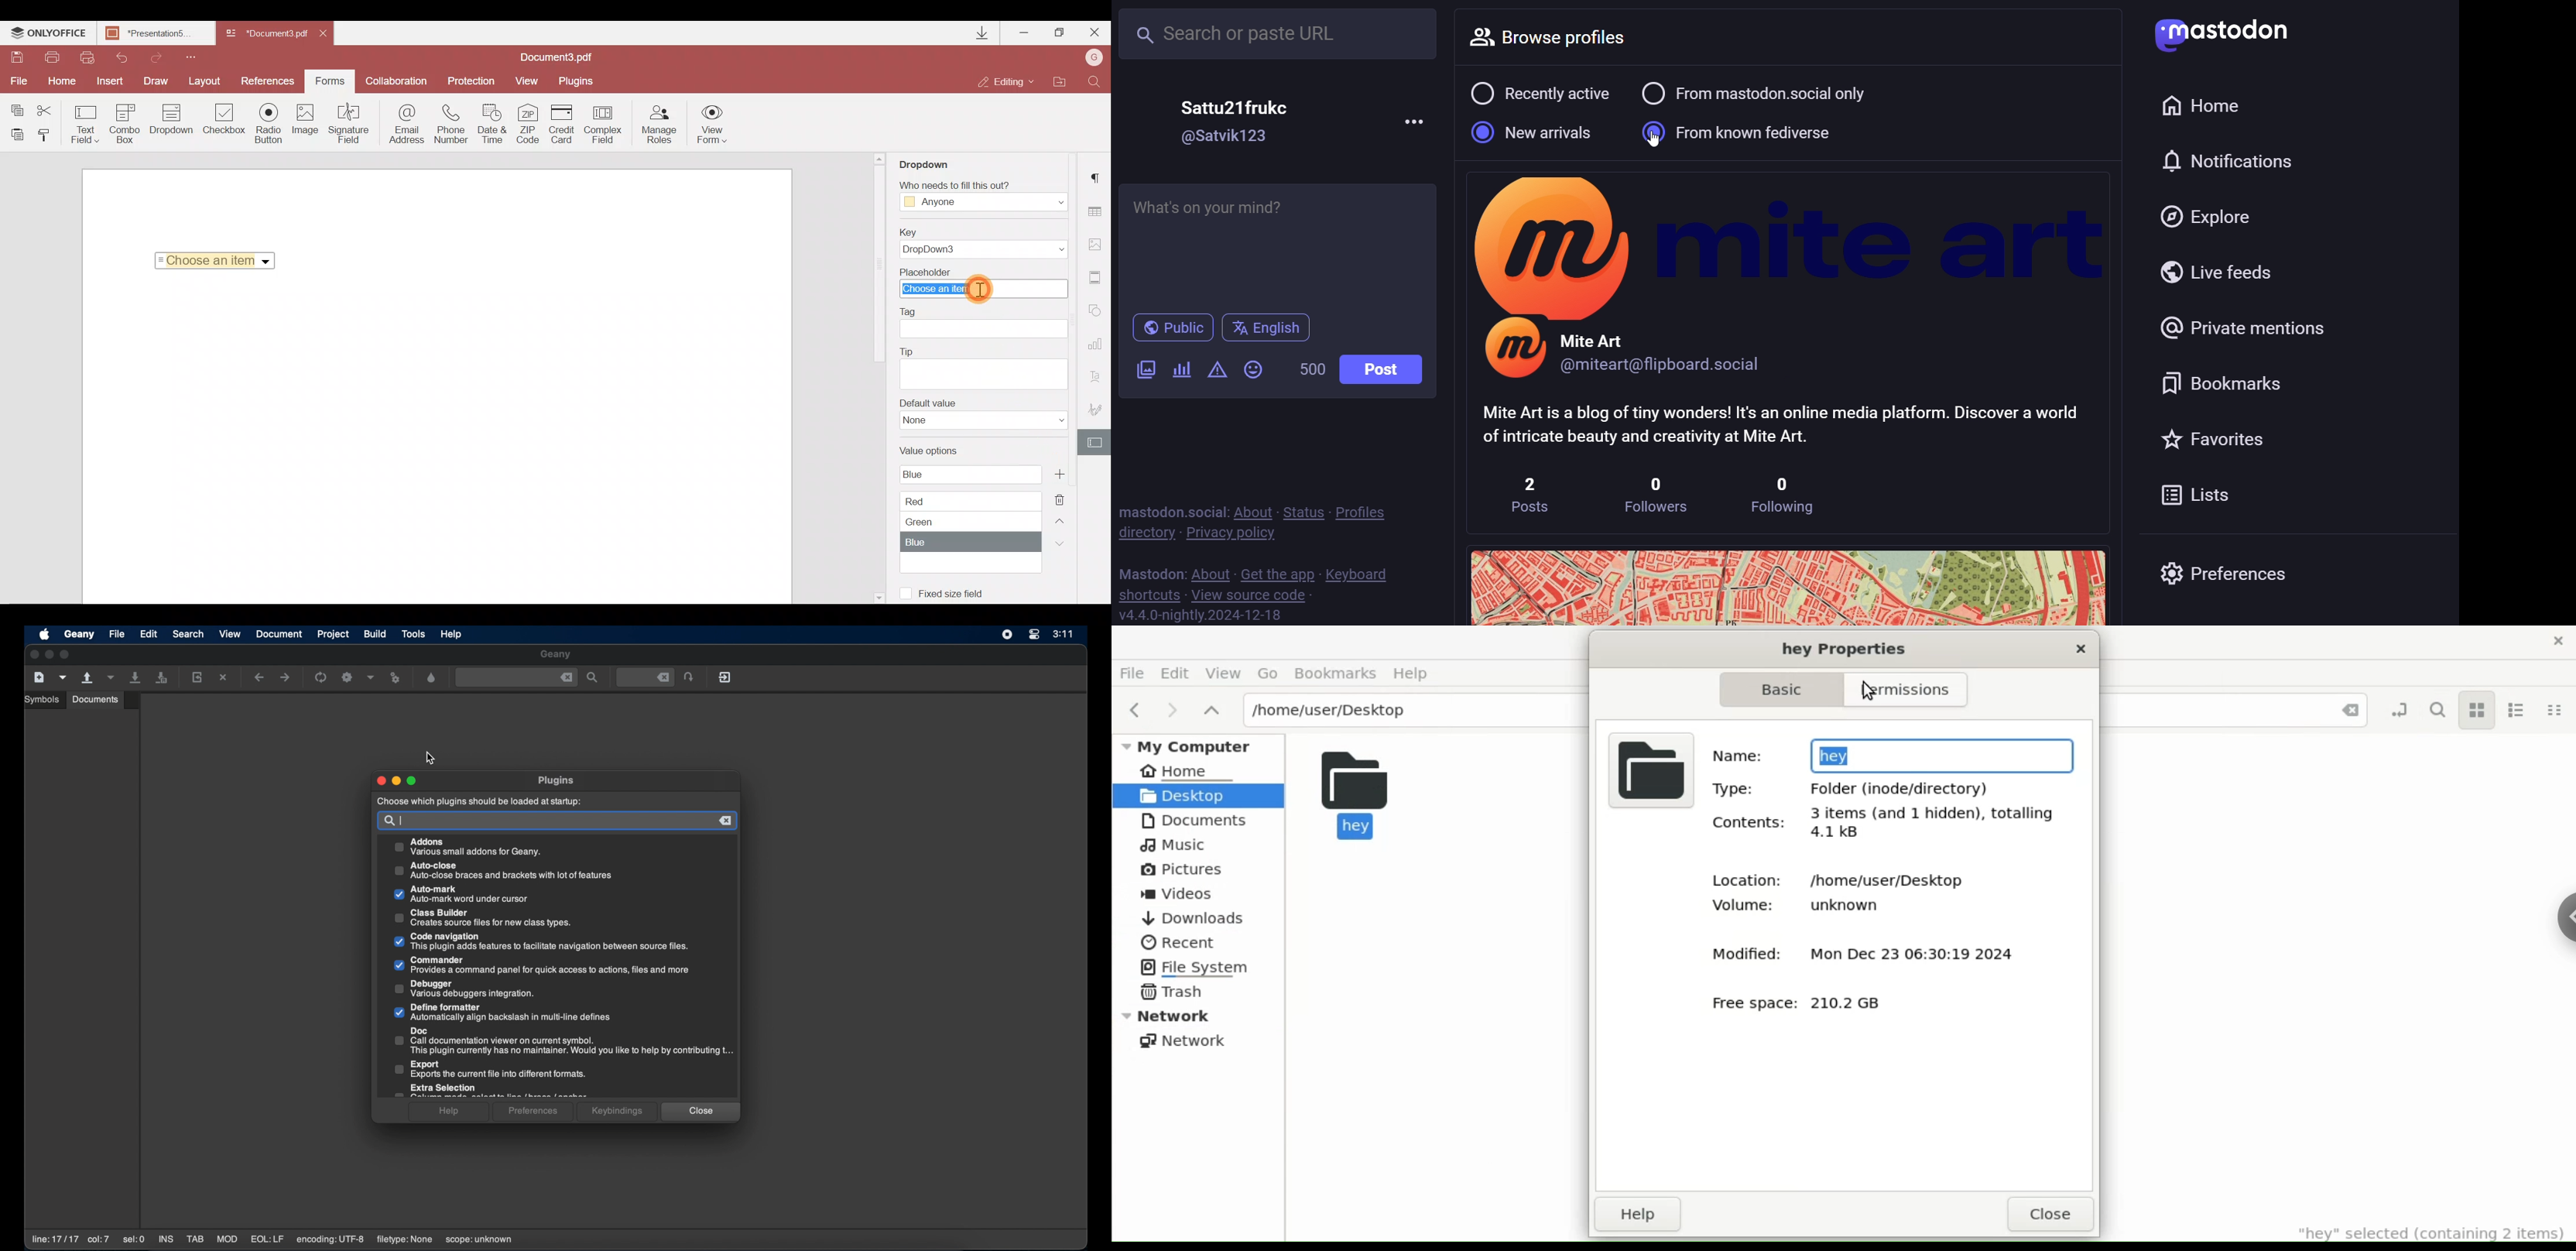 The height and width of the screenshot is (1260, 2576). Describe the element at coordinates (1142, 533) in the screenshot. I see `directory` at that location.